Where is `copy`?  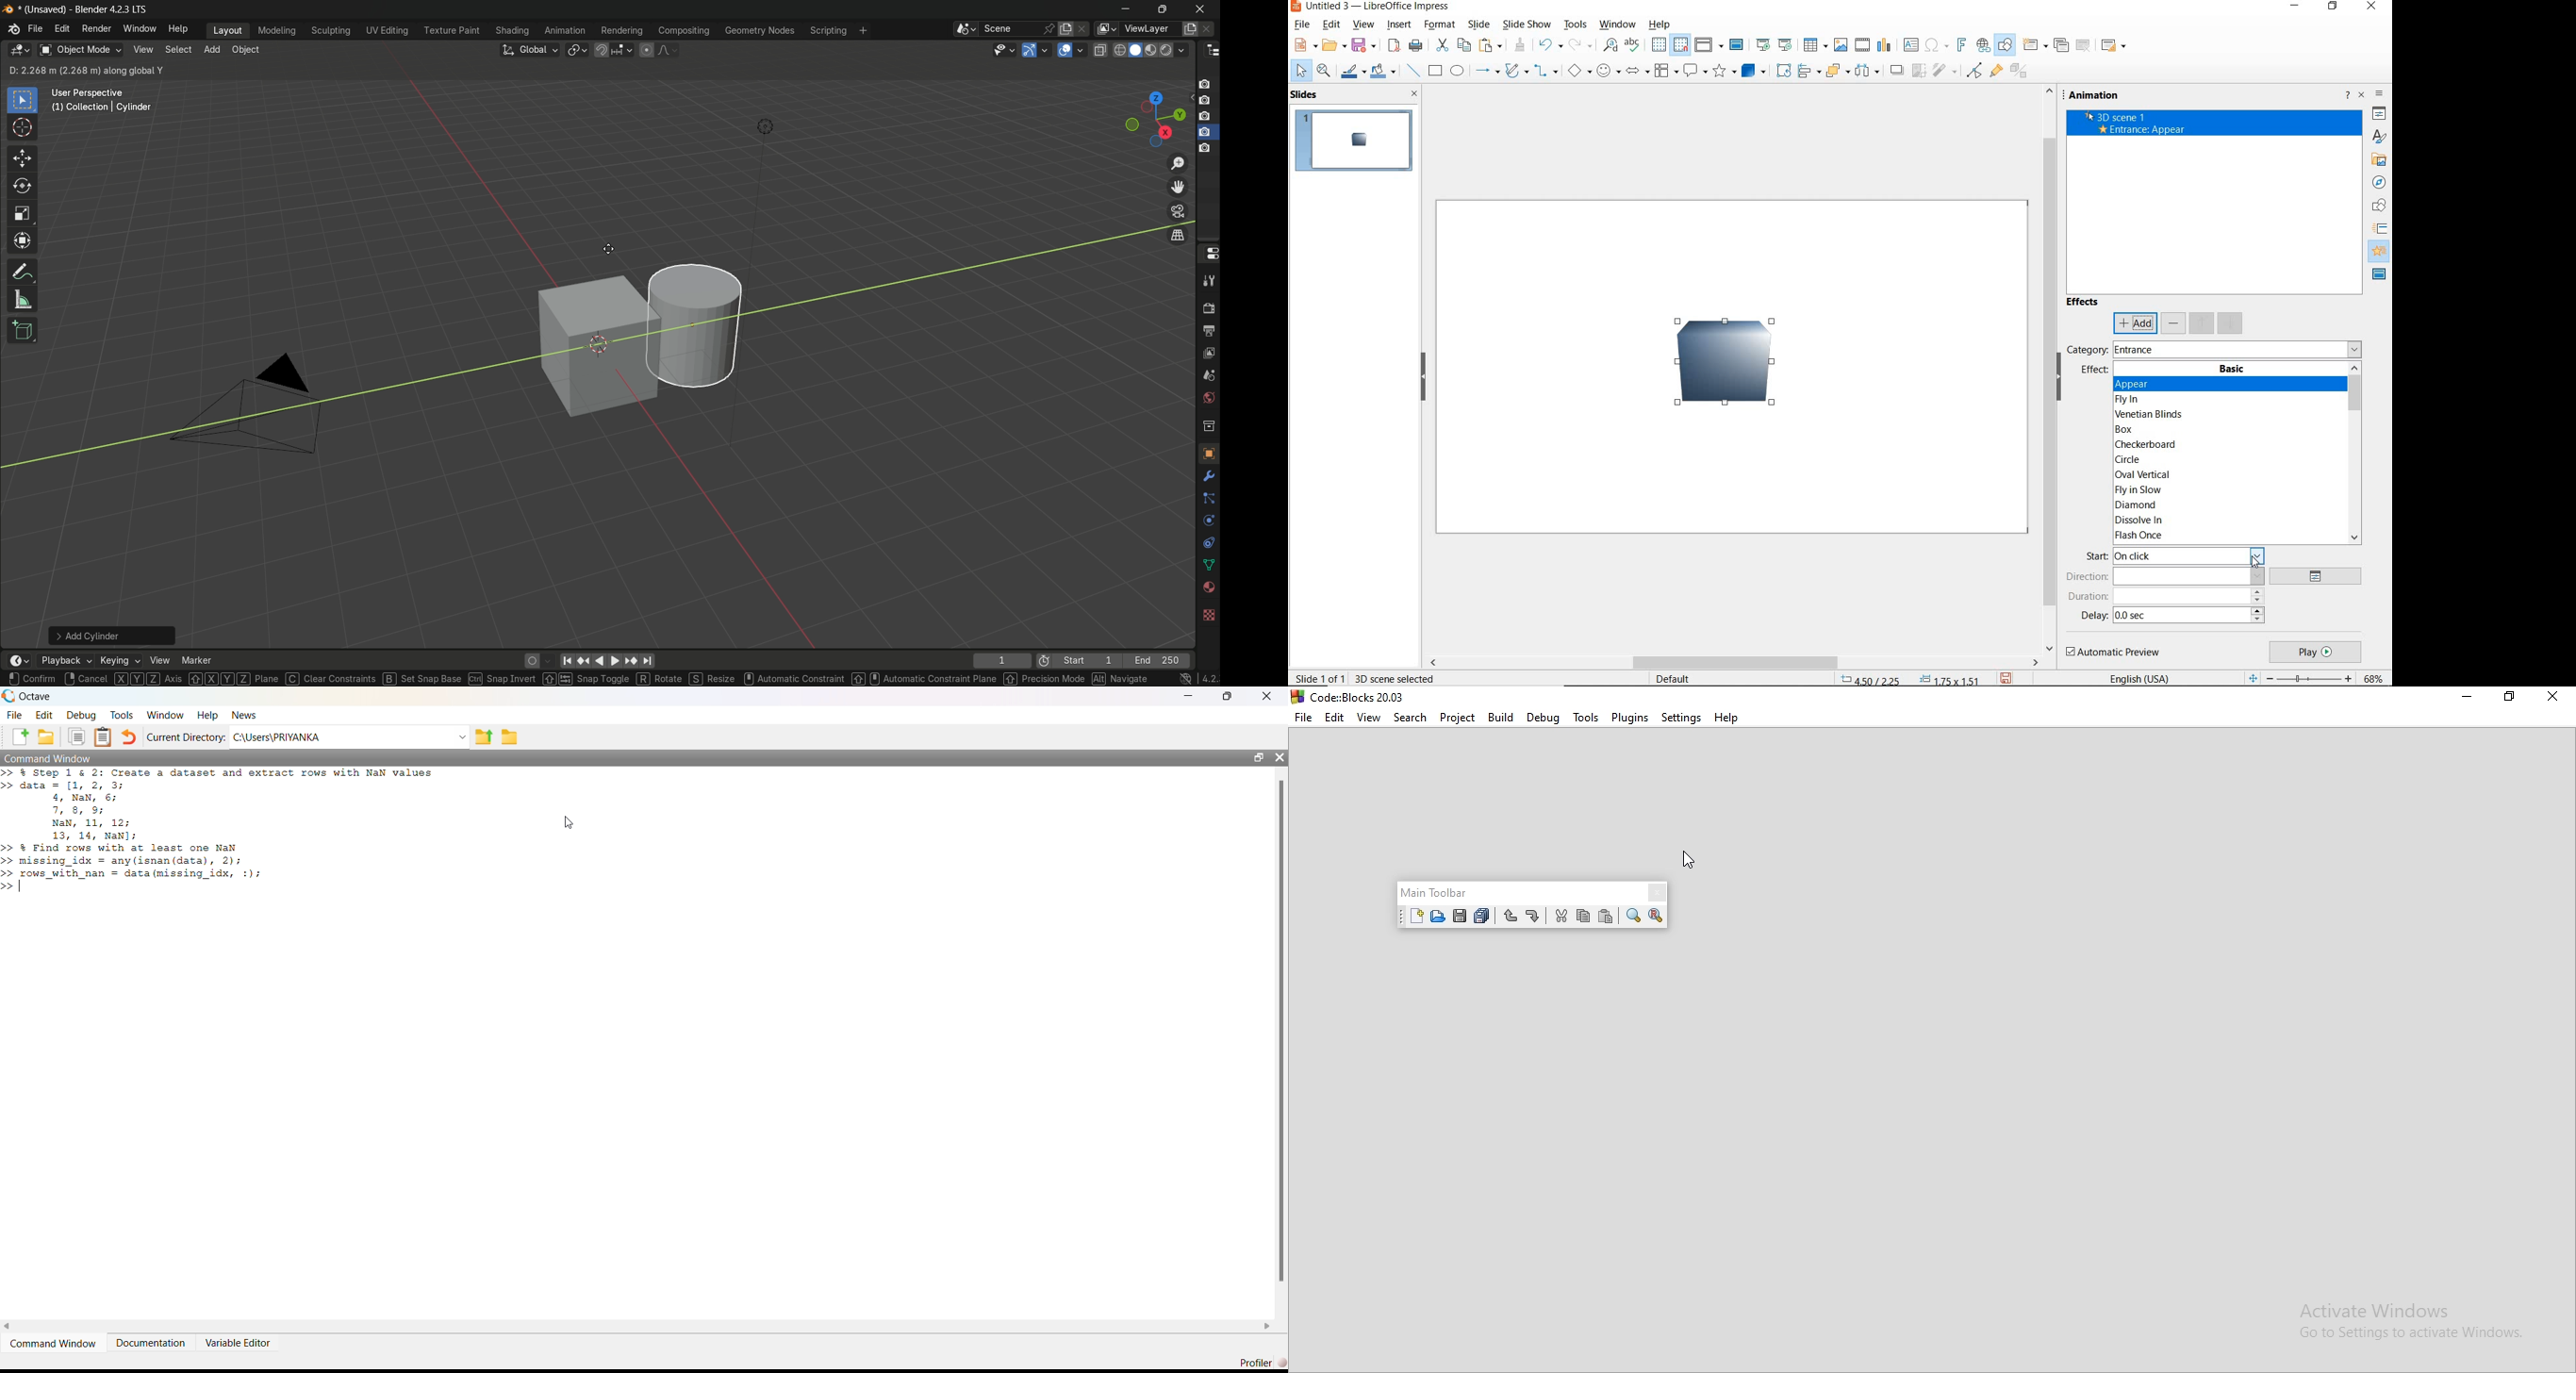
copy is located at coordinates (1466, 44).